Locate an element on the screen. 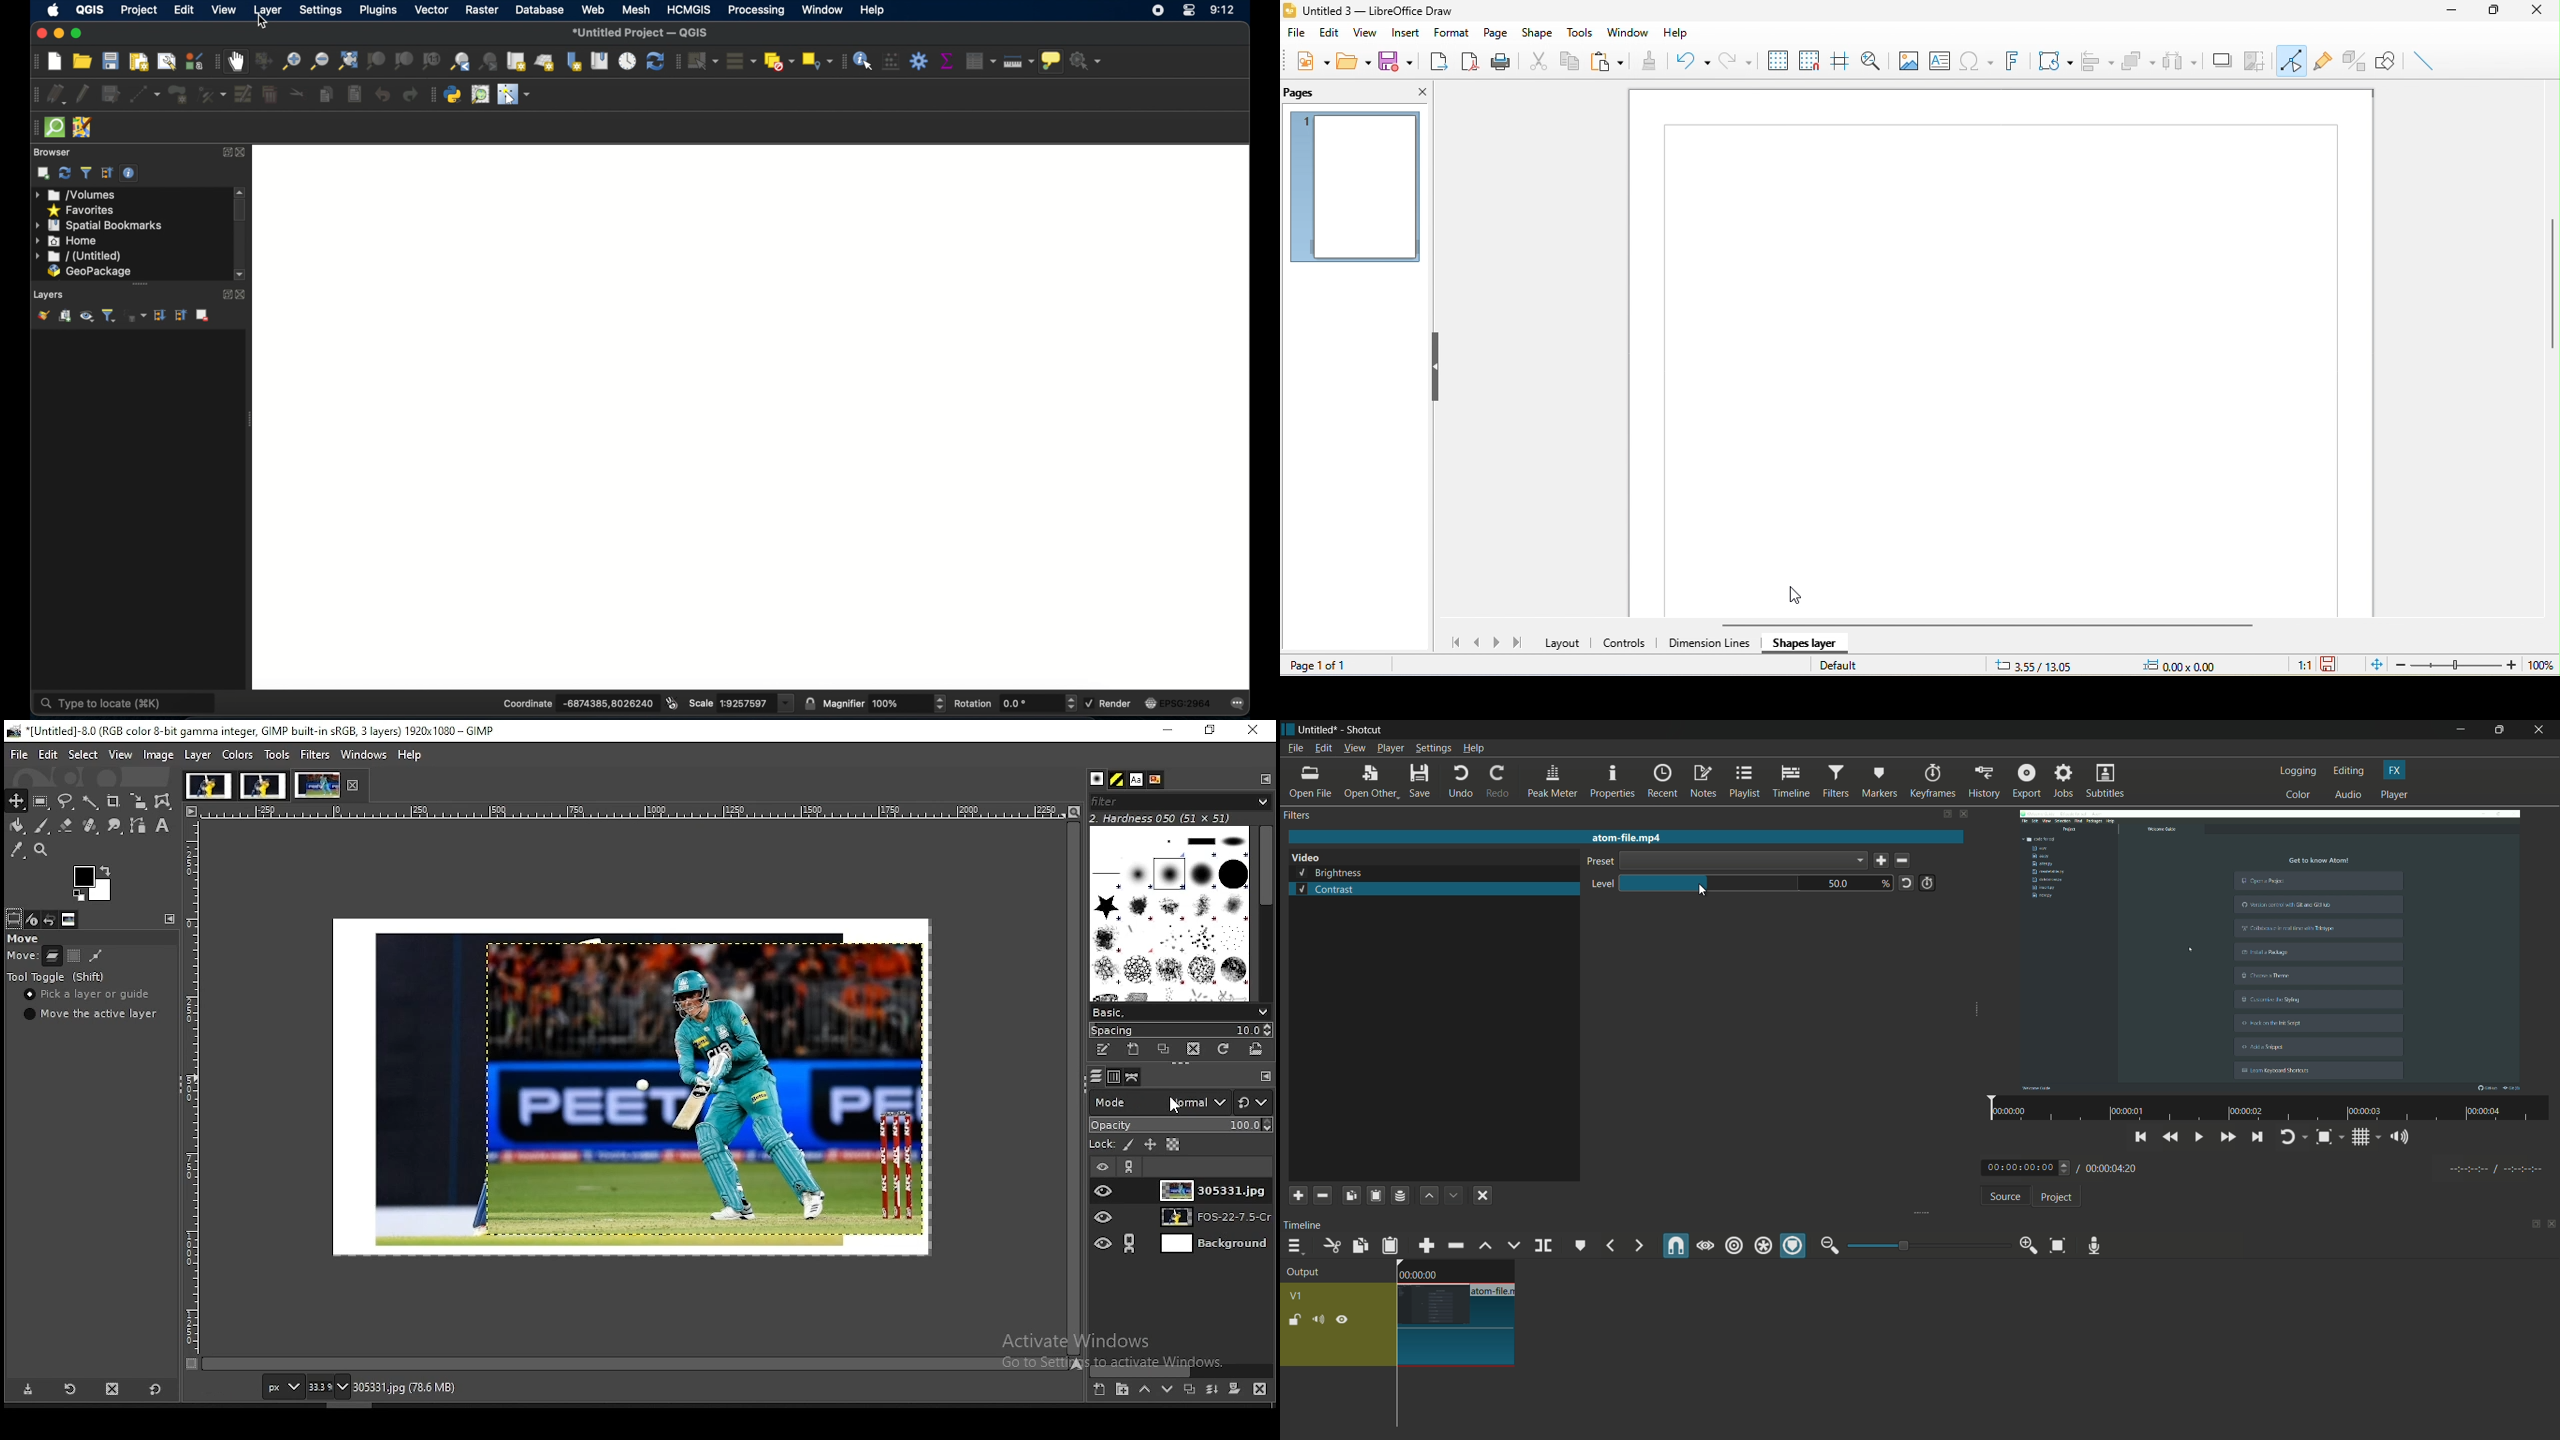 Image resolution: width=2576 pixels, height=1456 pixels. scroll down arrow is located at coordinates (243, 275).